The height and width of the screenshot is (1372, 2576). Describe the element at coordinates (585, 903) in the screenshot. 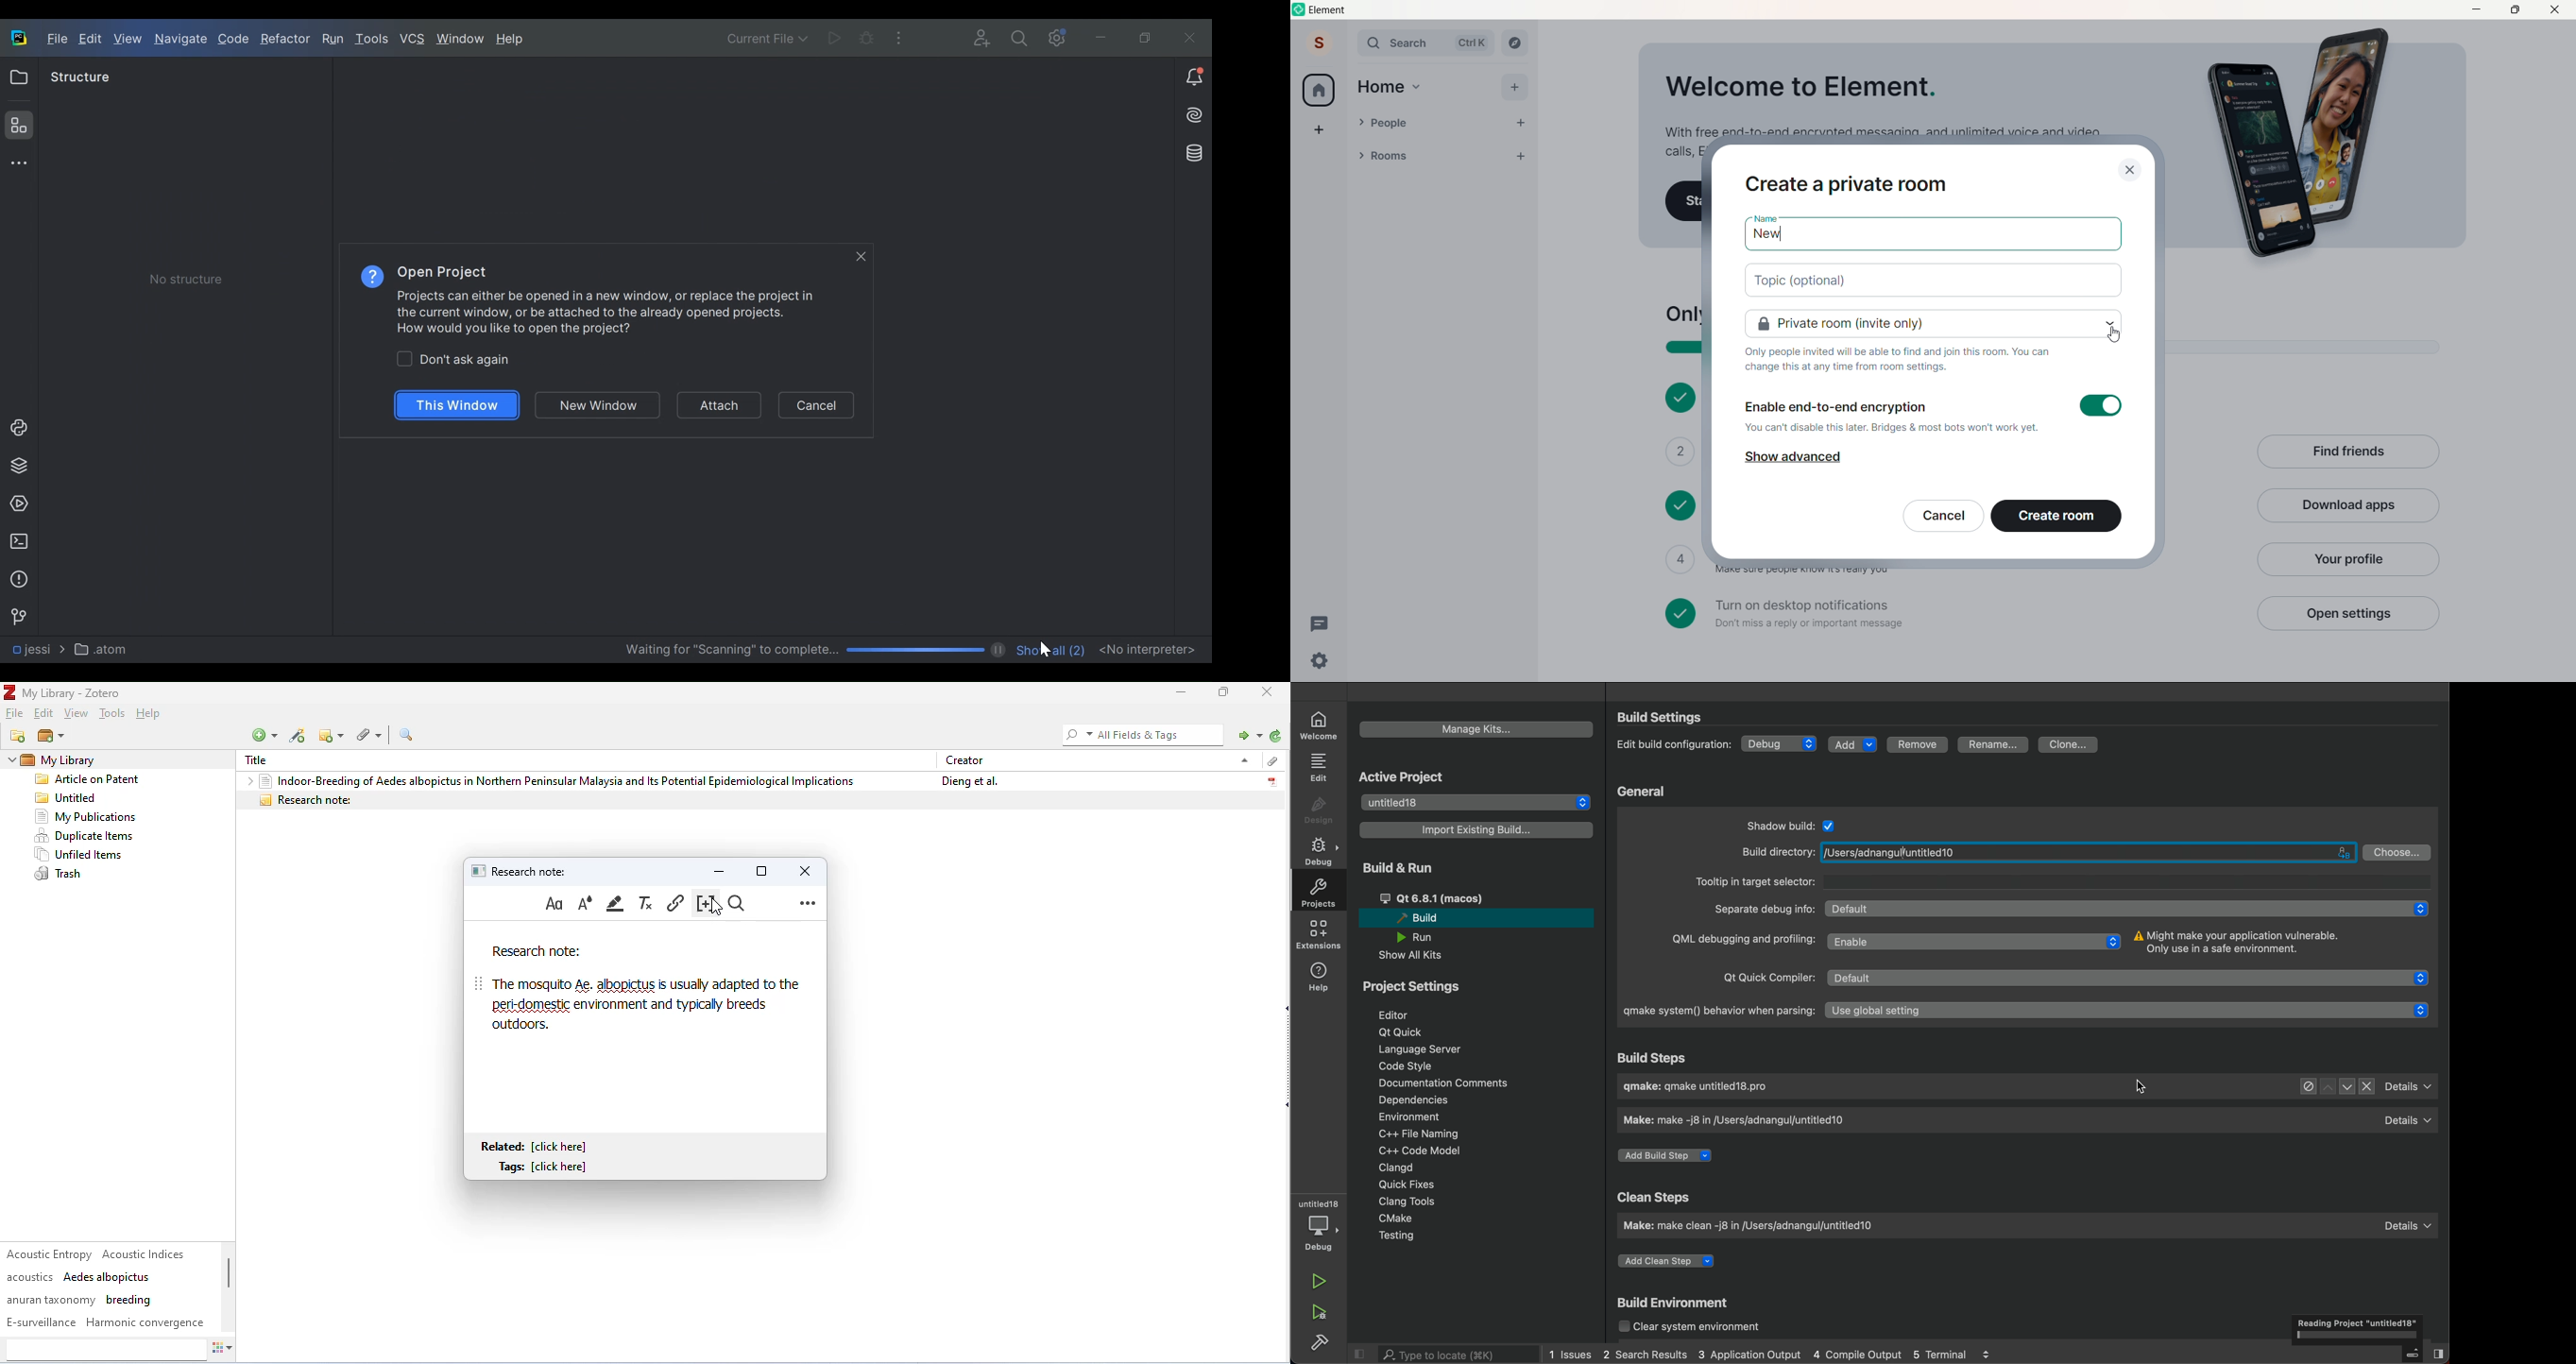

I see `text color` at that location.